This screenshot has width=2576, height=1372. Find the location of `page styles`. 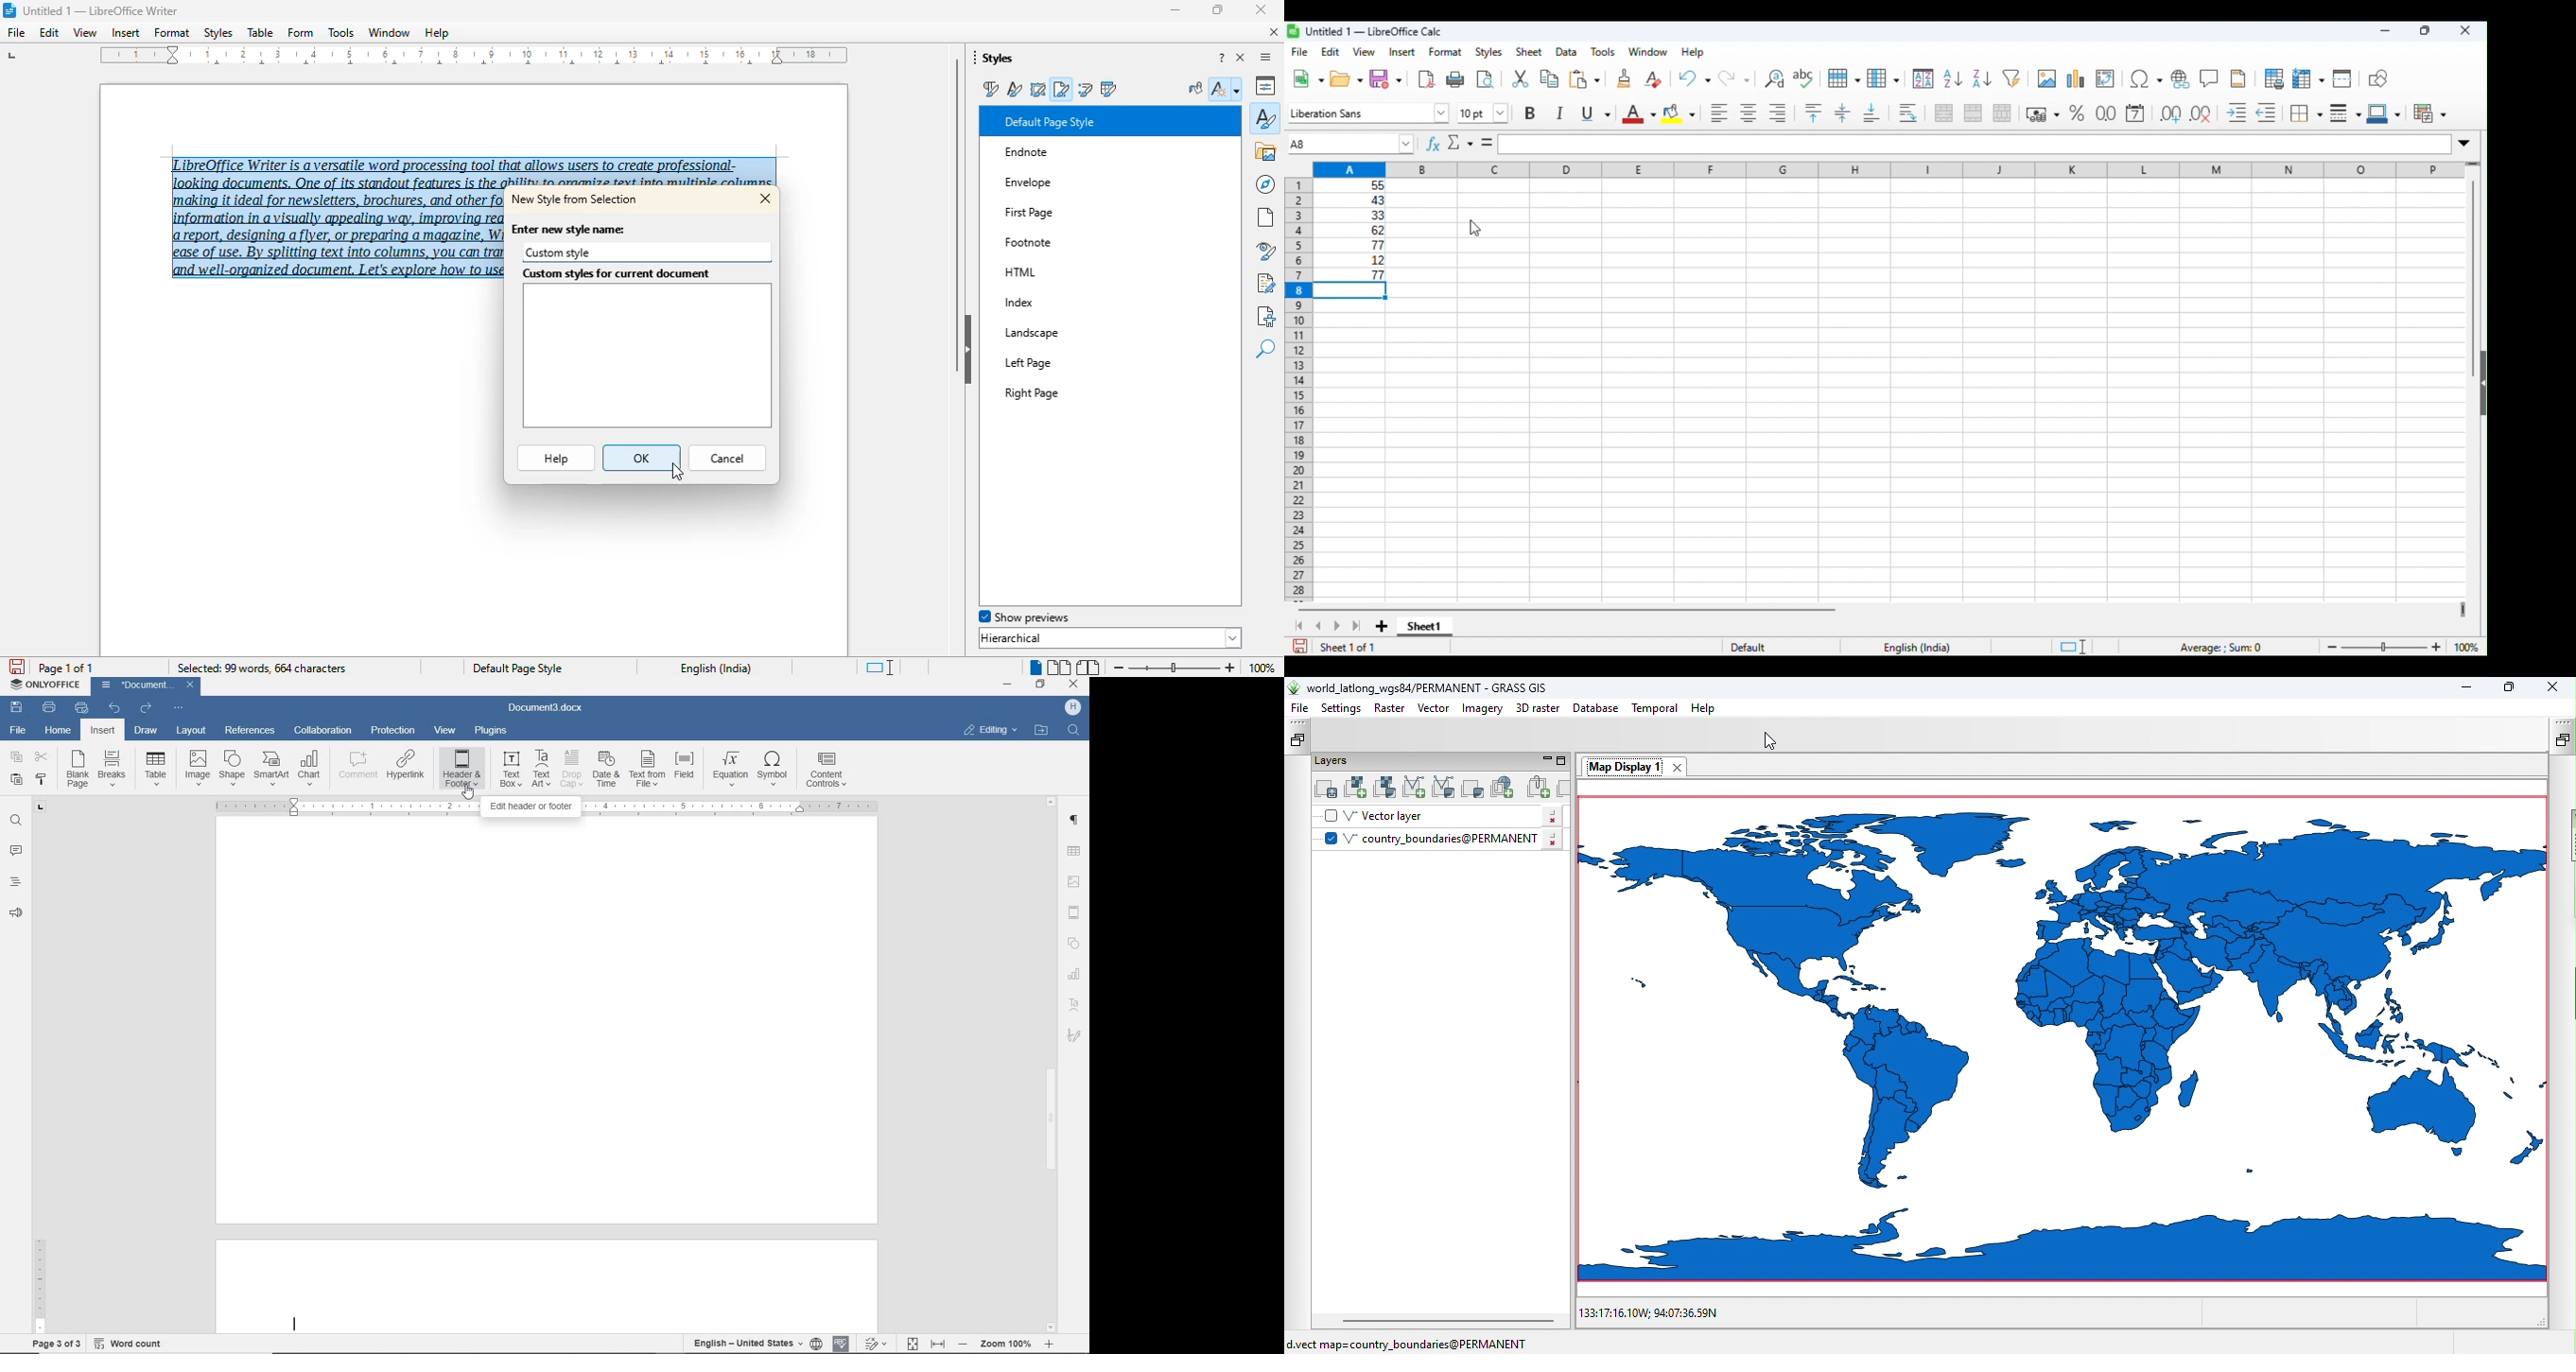

page styles is located at coordinates (1063, 88).